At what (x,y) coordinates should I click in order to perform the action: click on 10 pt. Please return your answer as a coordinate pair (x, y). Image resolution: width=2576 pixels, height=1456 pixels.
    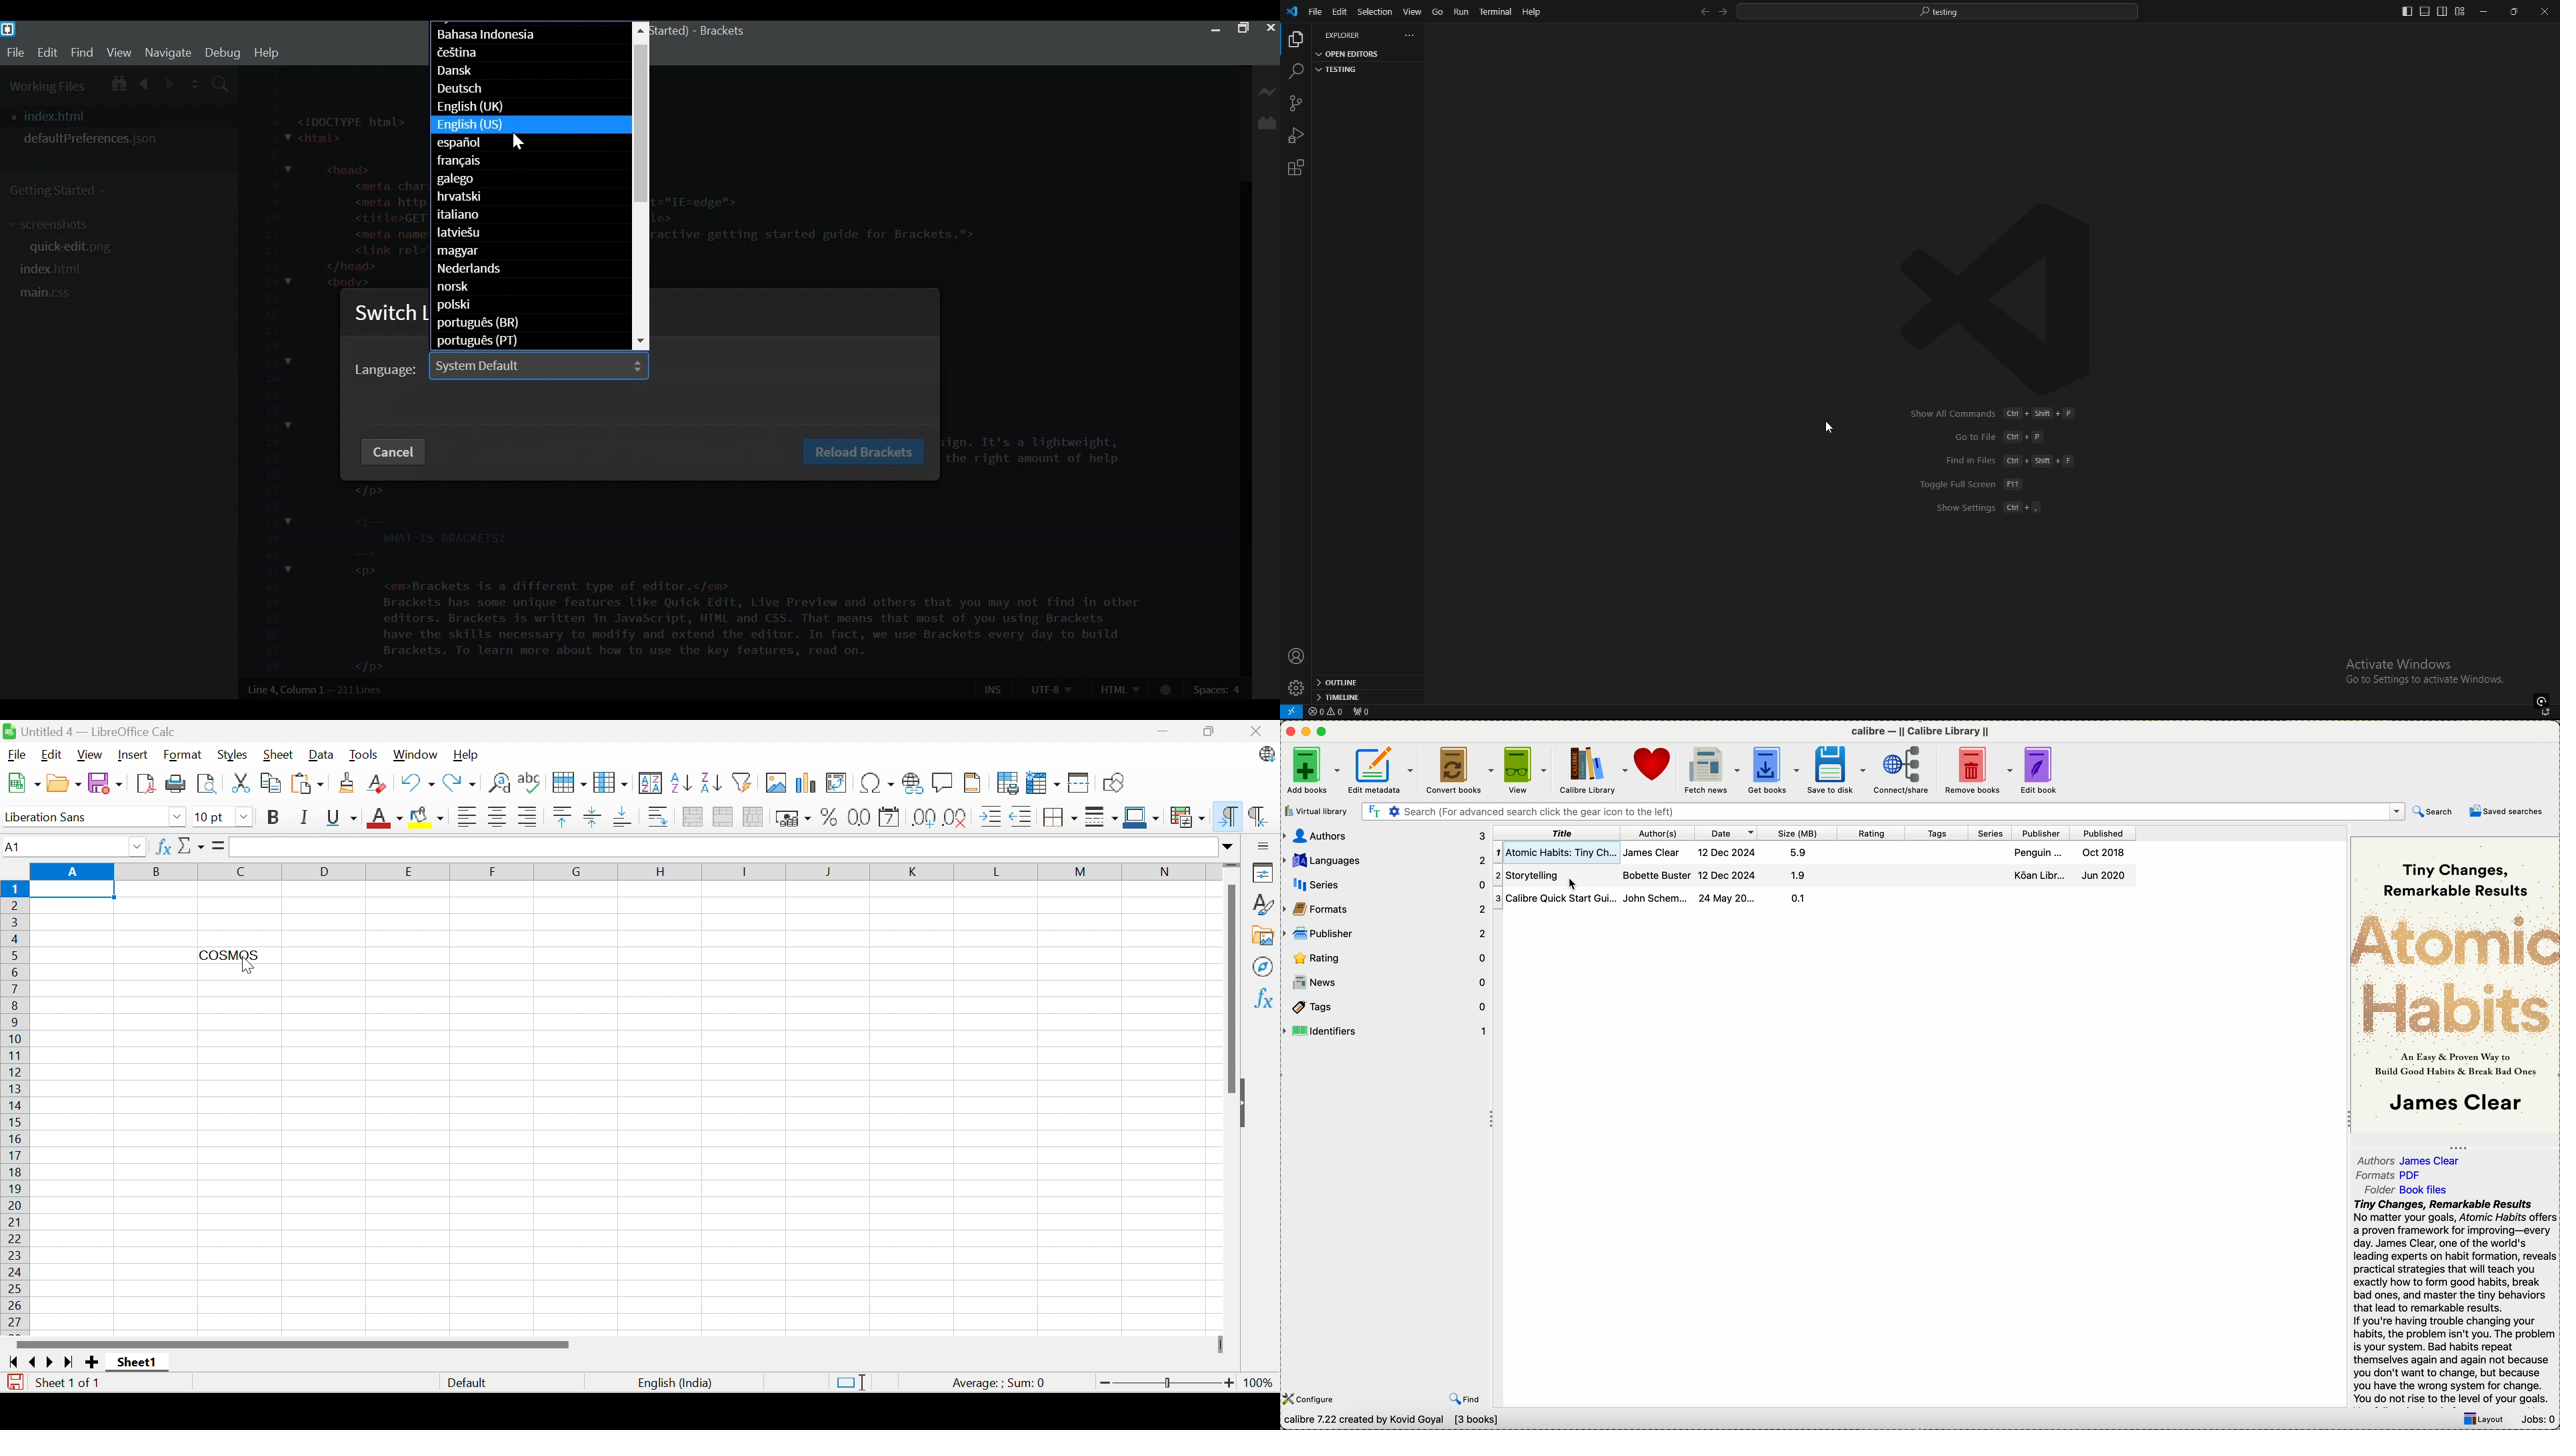
    Looking at the image, I should click on (213, 817).